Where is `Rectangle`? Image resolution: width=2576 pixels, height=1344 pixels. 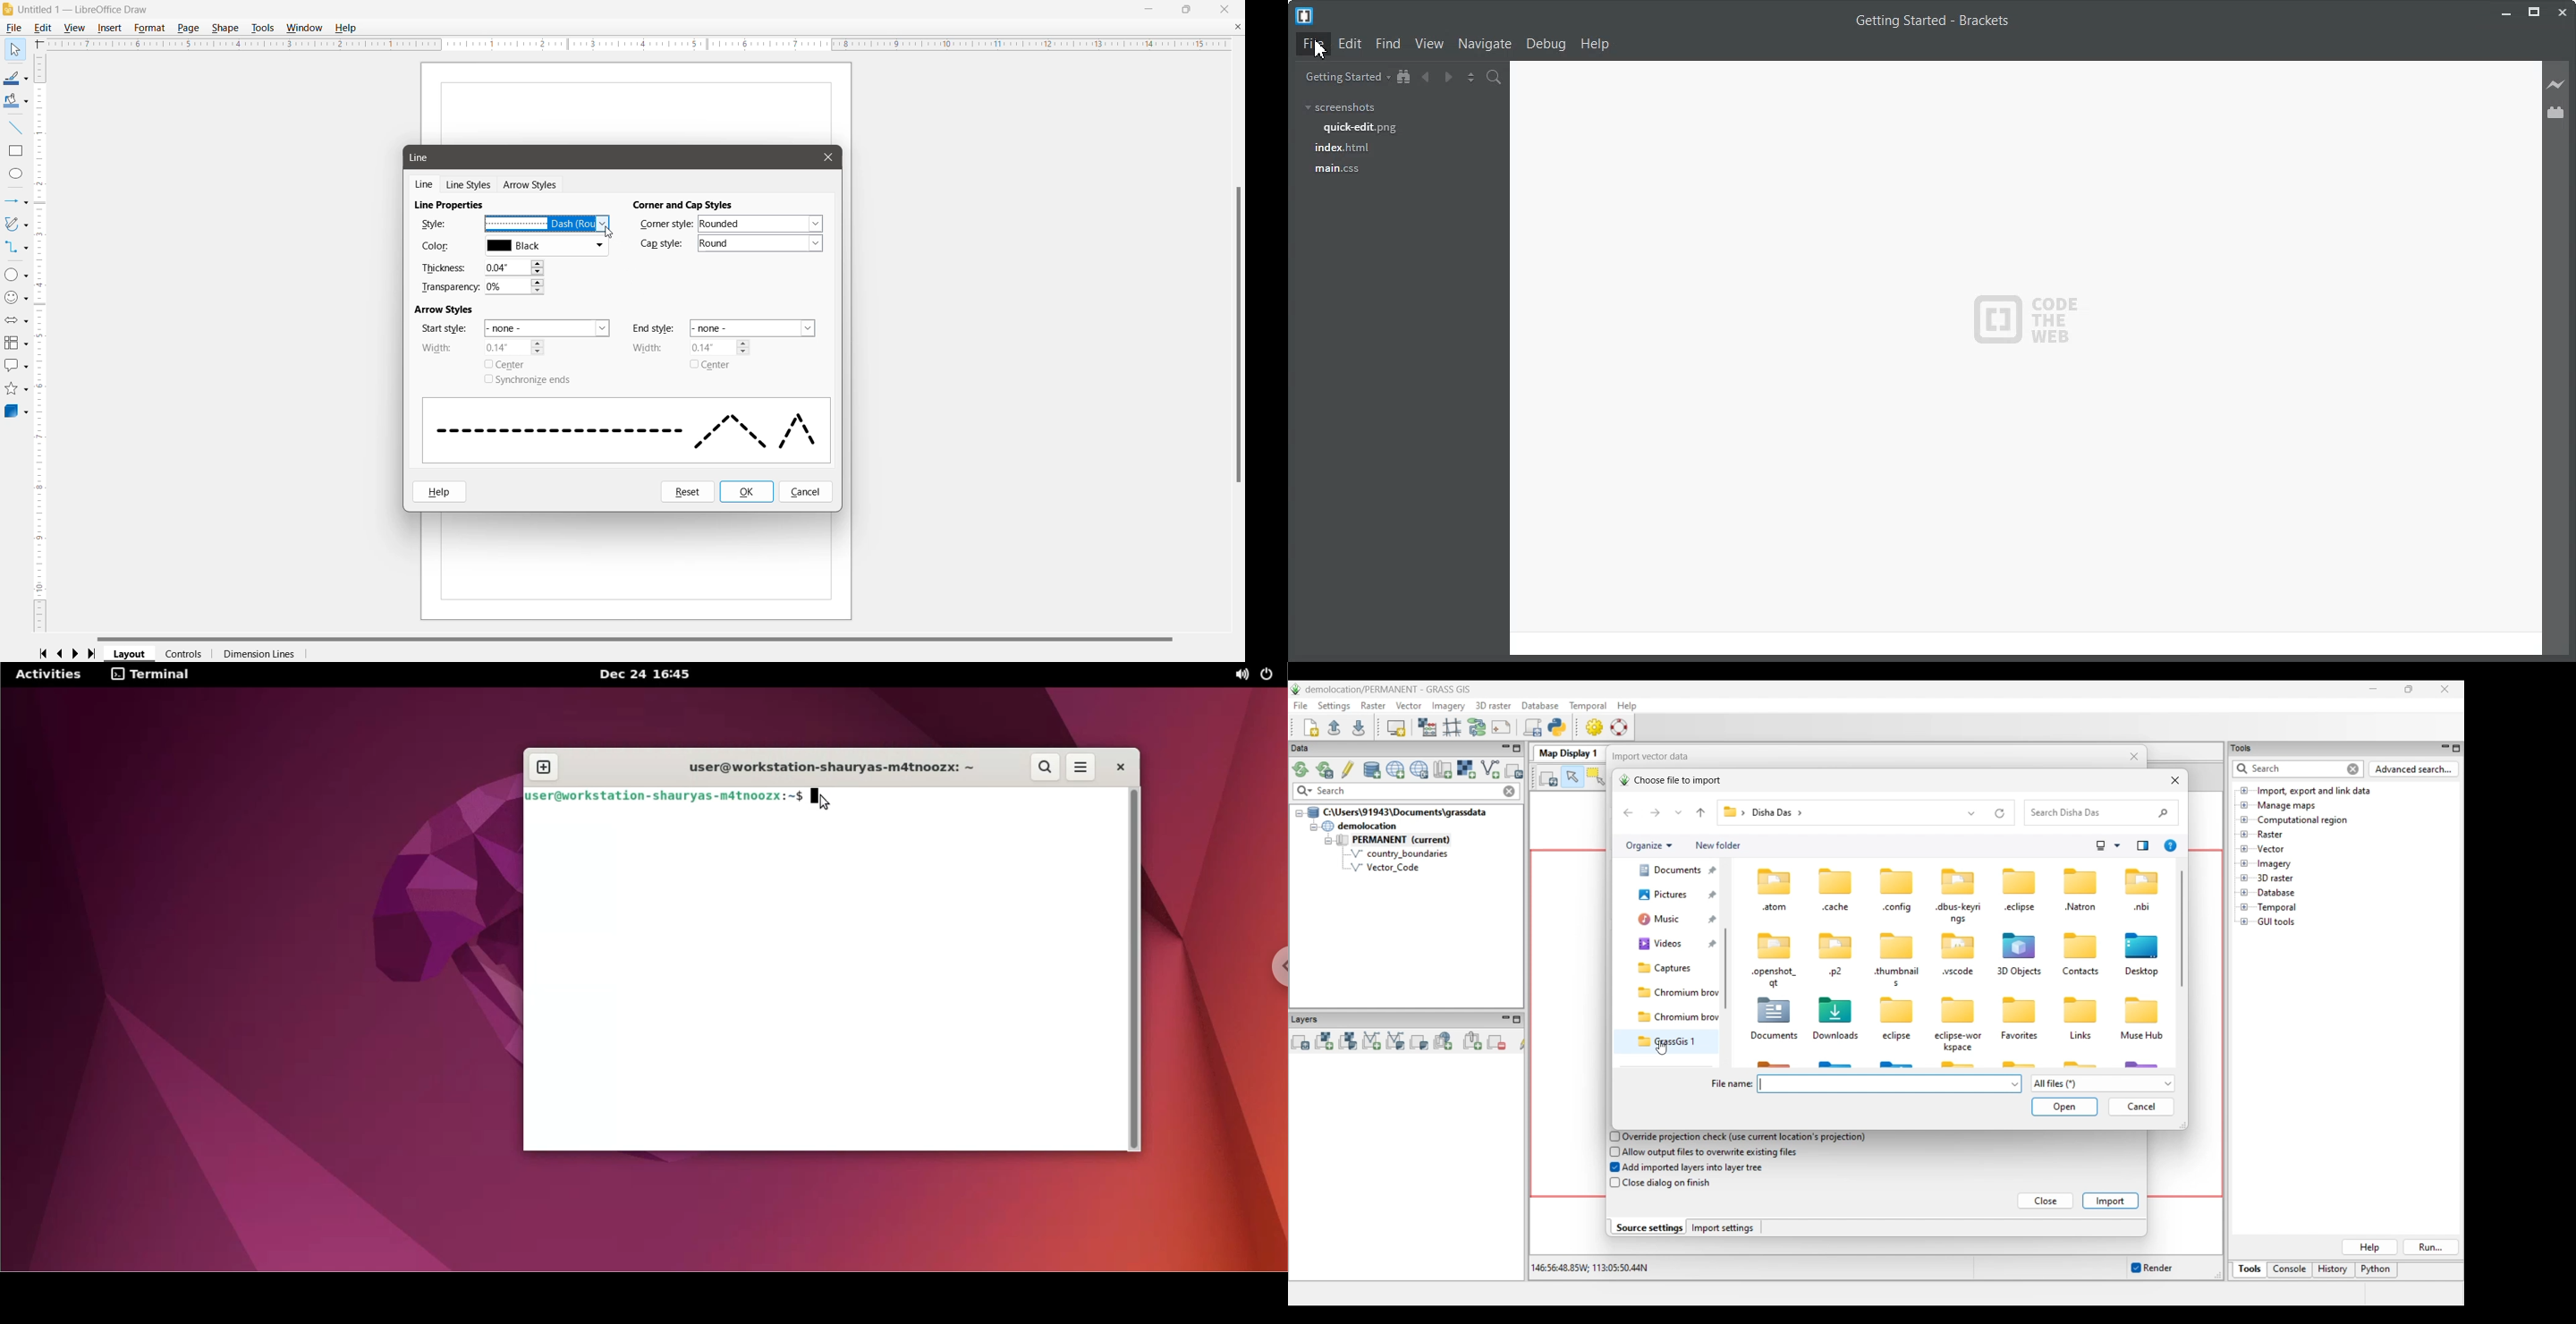 Rectangle is located at coordinates (16, 151).